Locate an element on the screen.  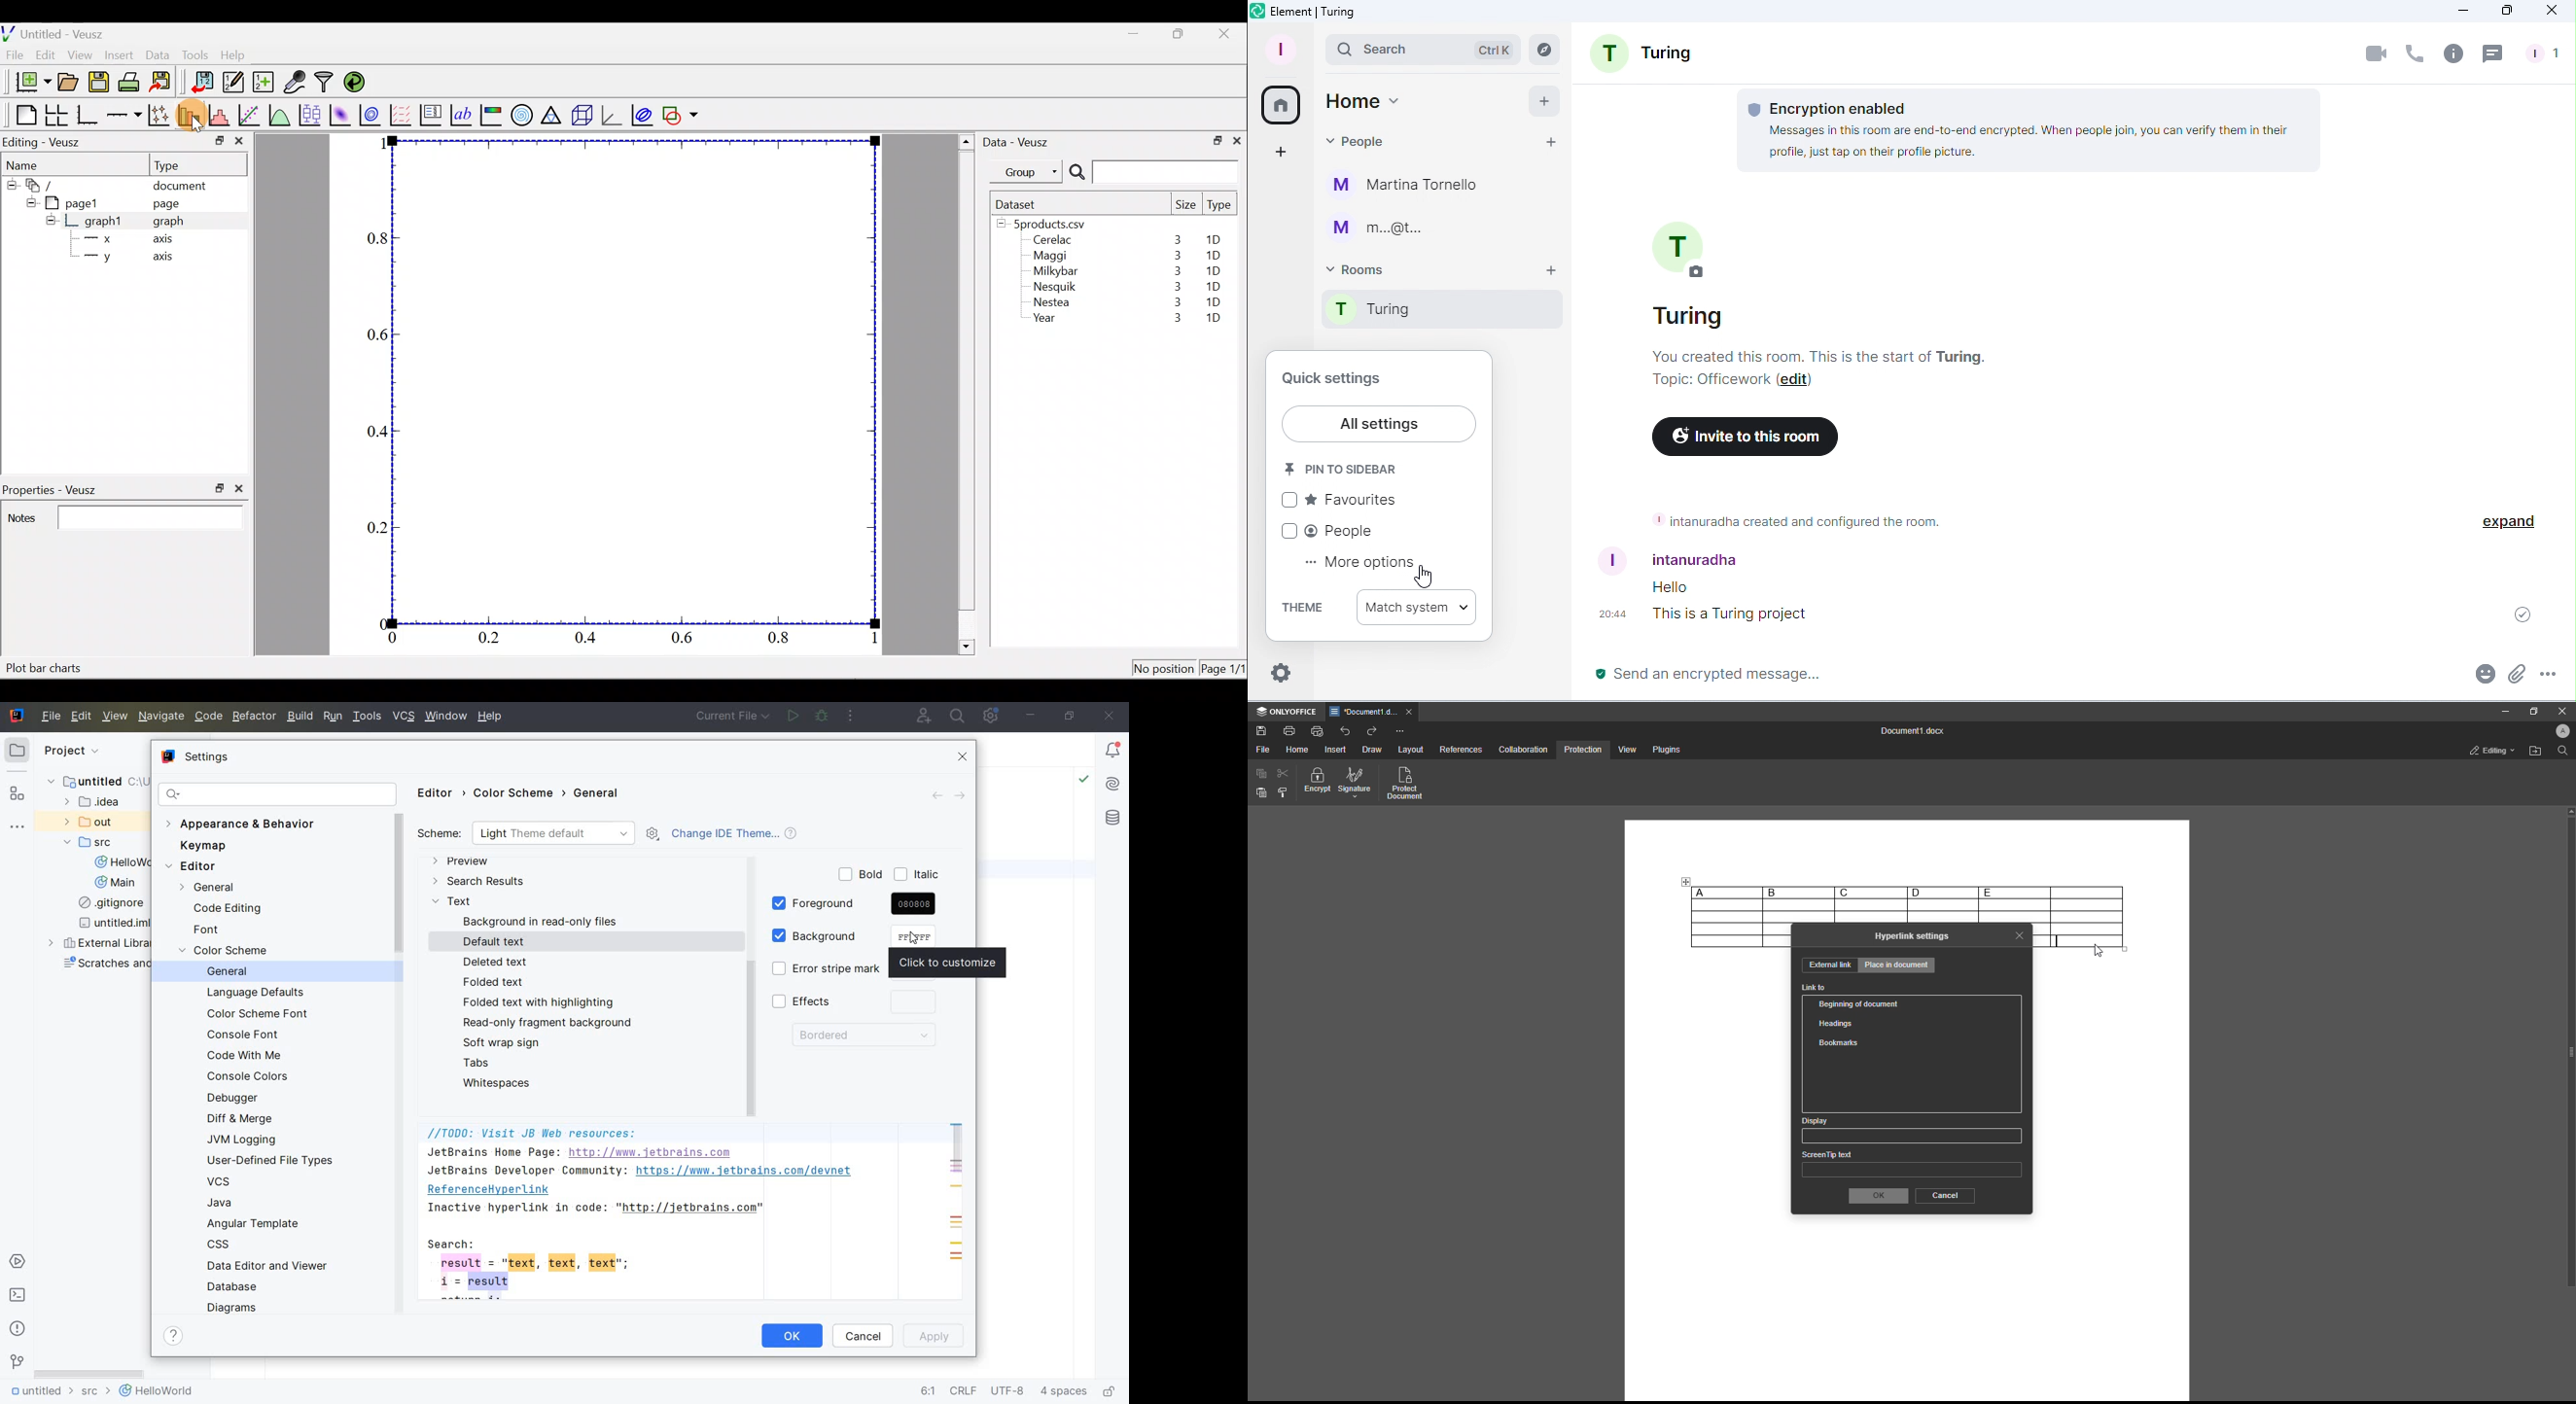
Attachments is located at coordinates (2515, 673).